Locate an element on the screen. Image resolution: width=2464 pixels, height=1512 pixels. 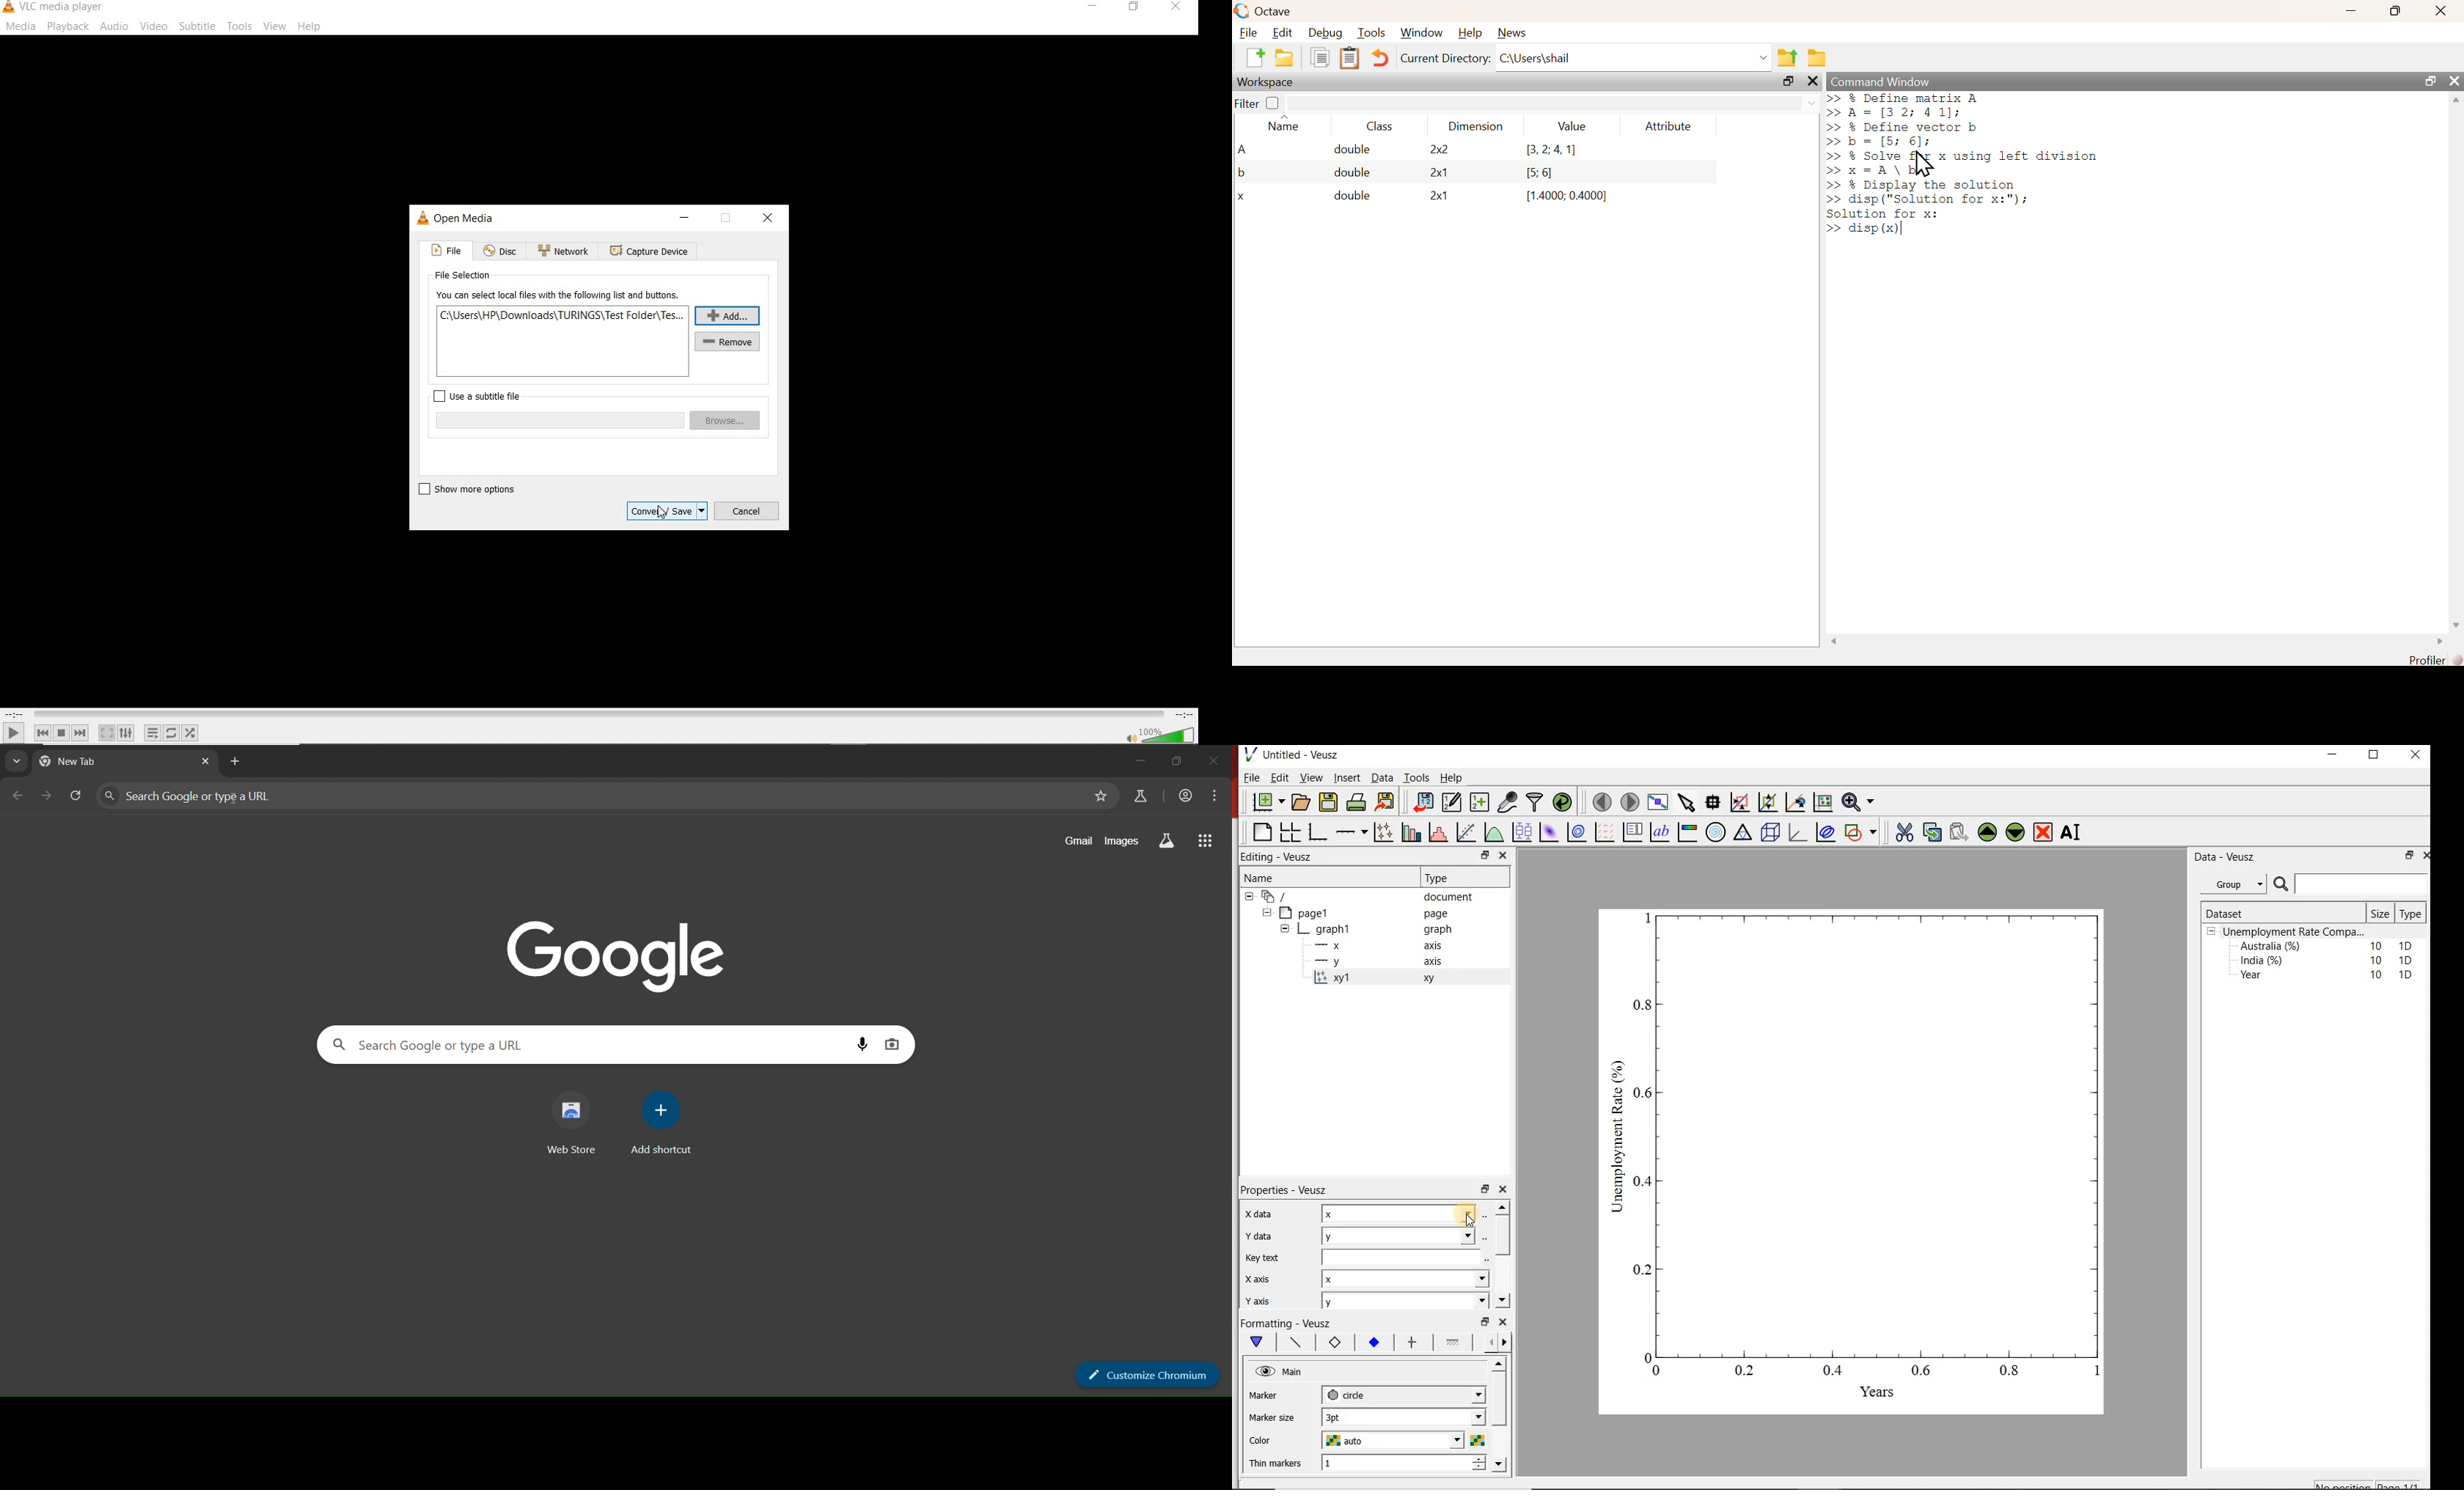
close is located at coordinates (1175, 9).